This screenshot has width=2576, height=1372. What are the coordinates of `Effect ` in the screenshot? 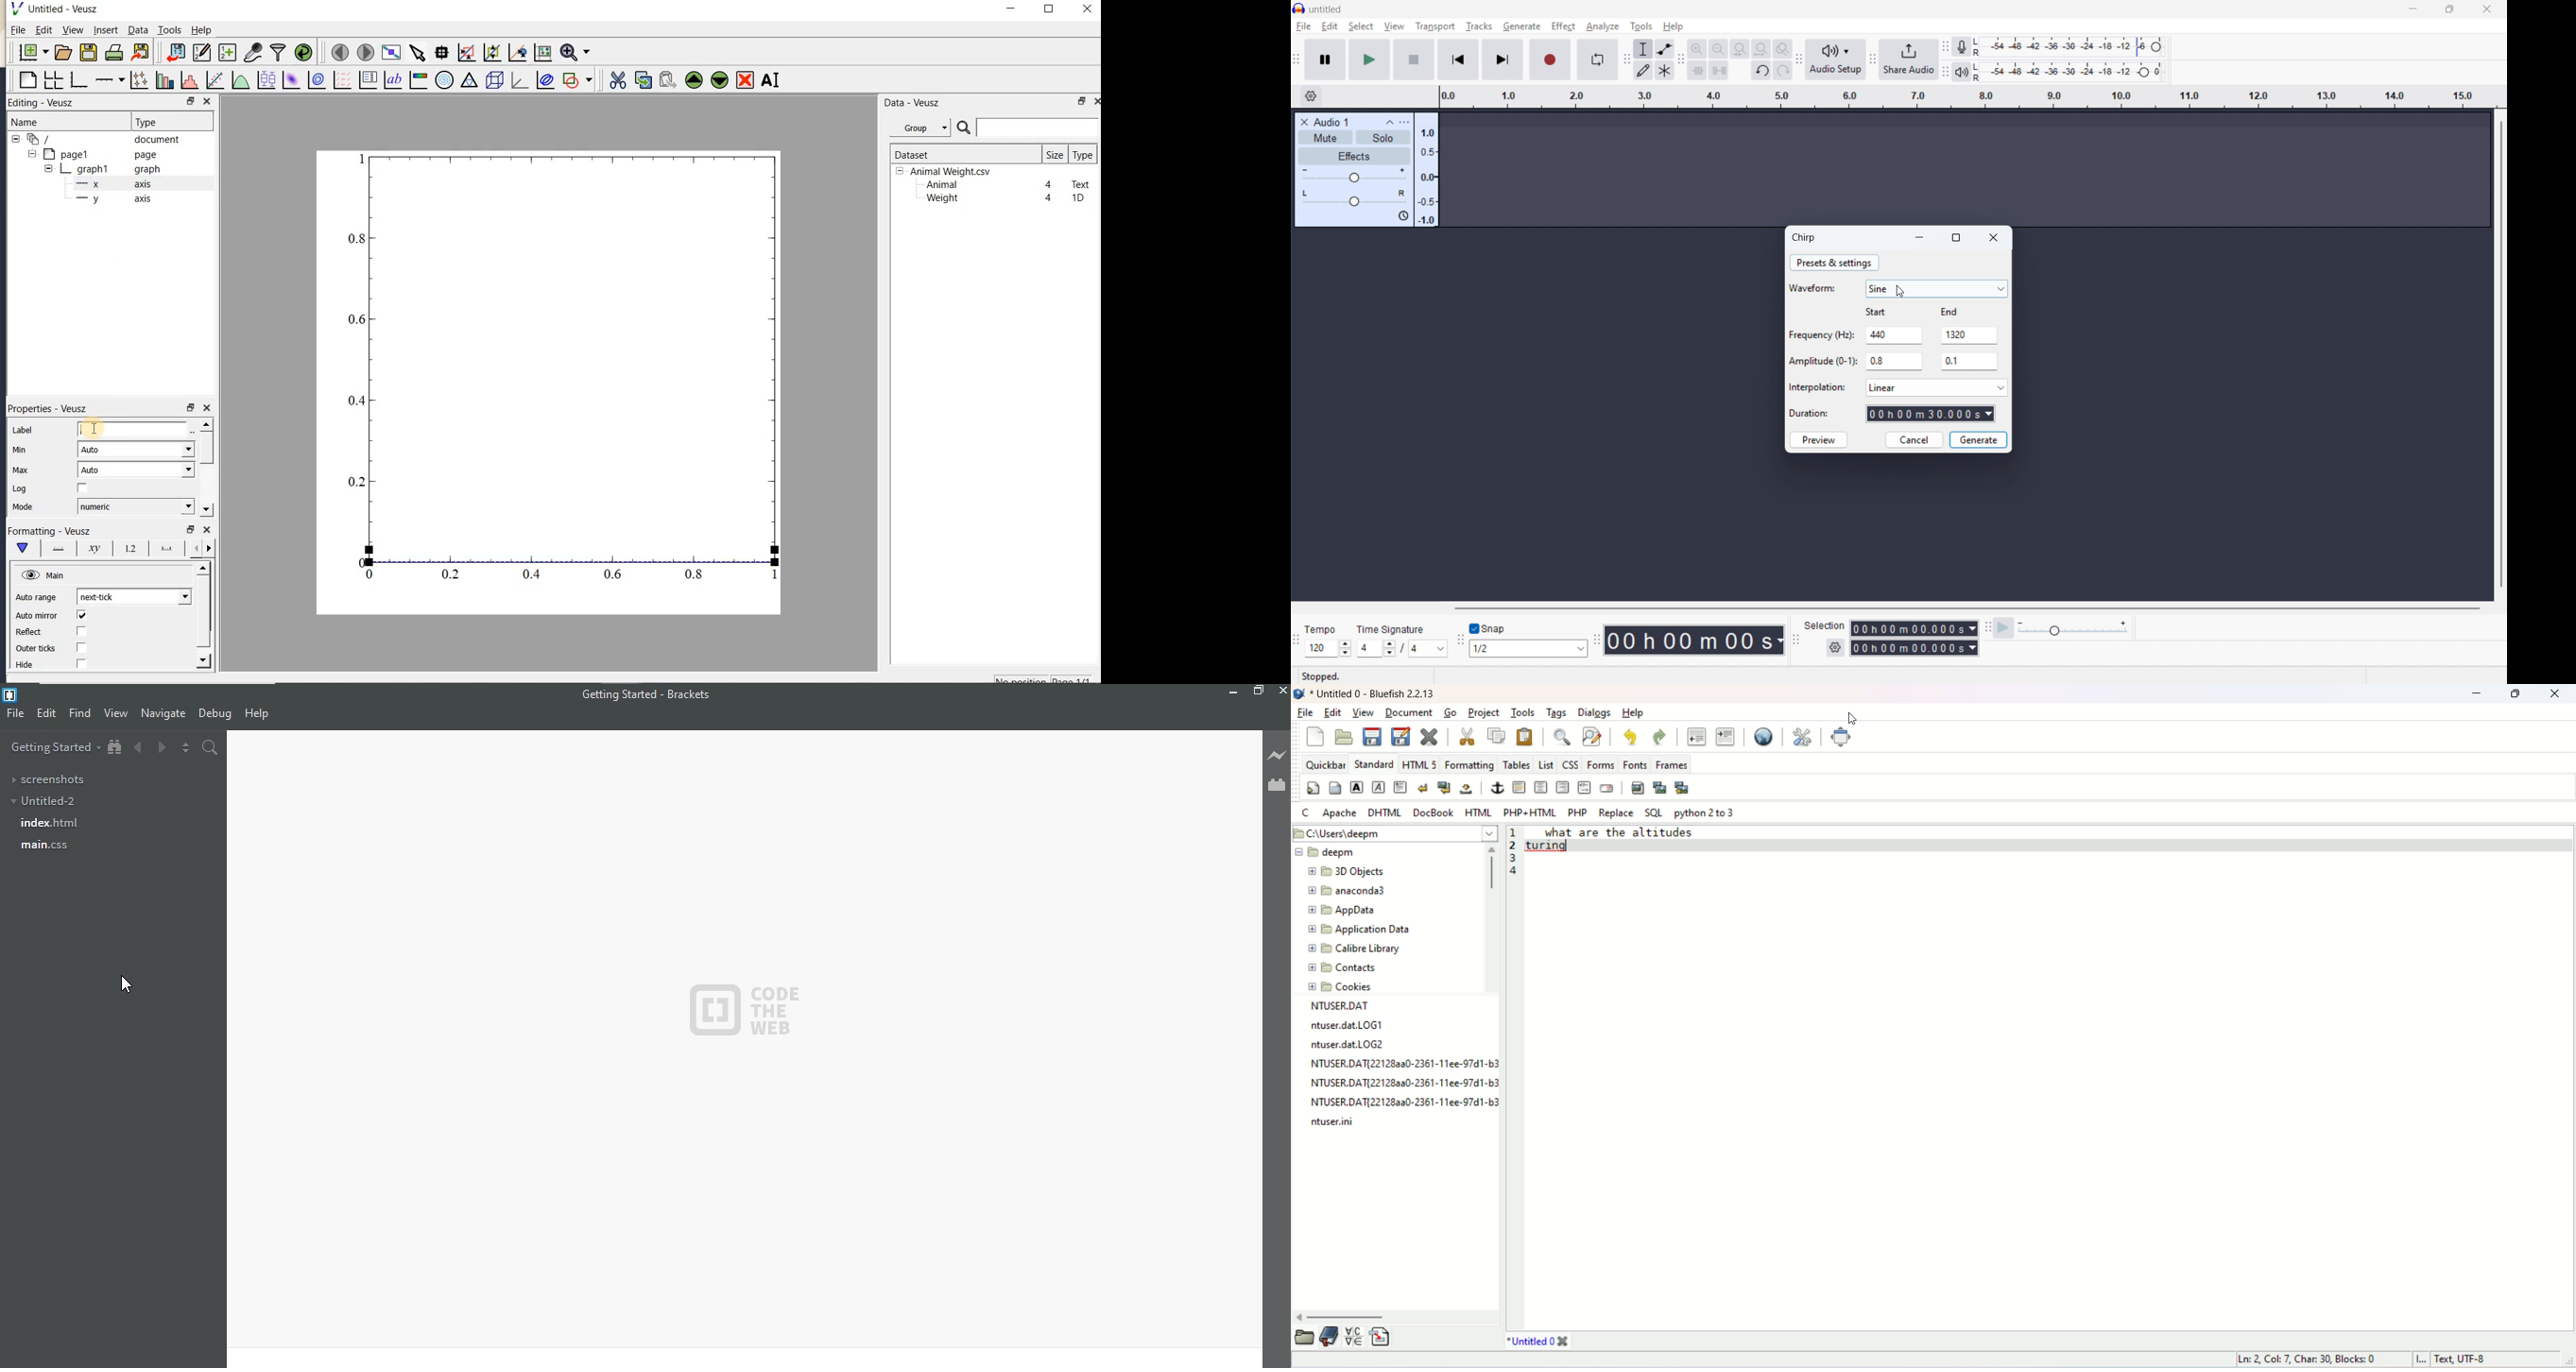 It's located at (1563, 26).